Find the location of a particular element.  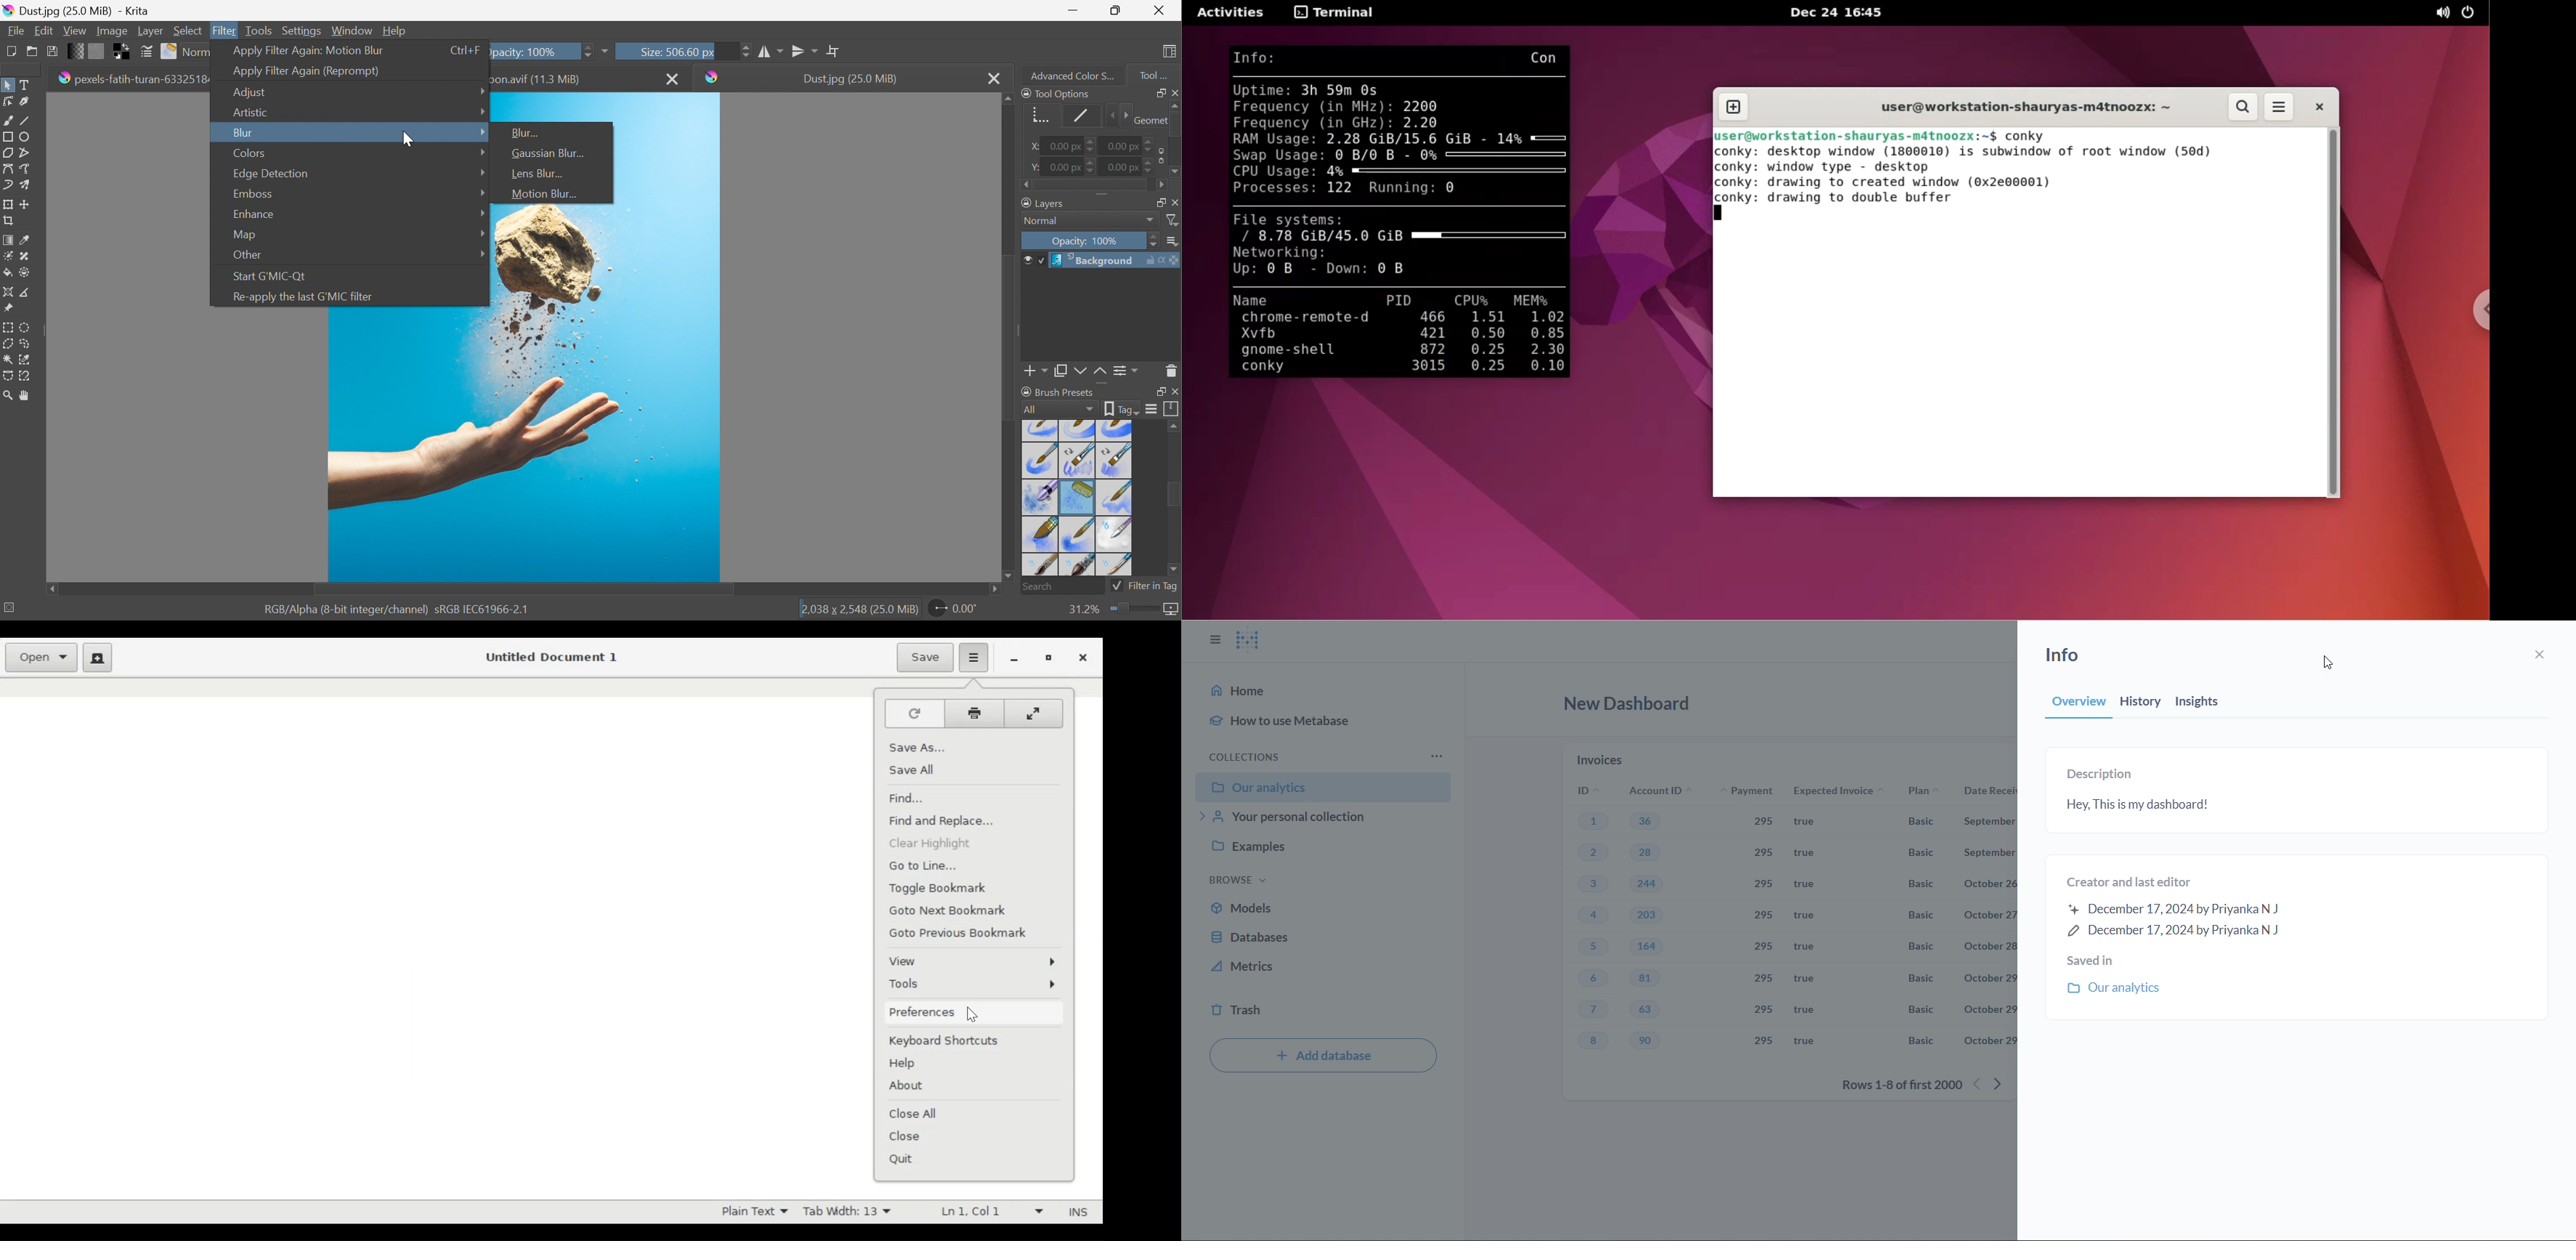

295 is located at coordinates (1767, 1008).